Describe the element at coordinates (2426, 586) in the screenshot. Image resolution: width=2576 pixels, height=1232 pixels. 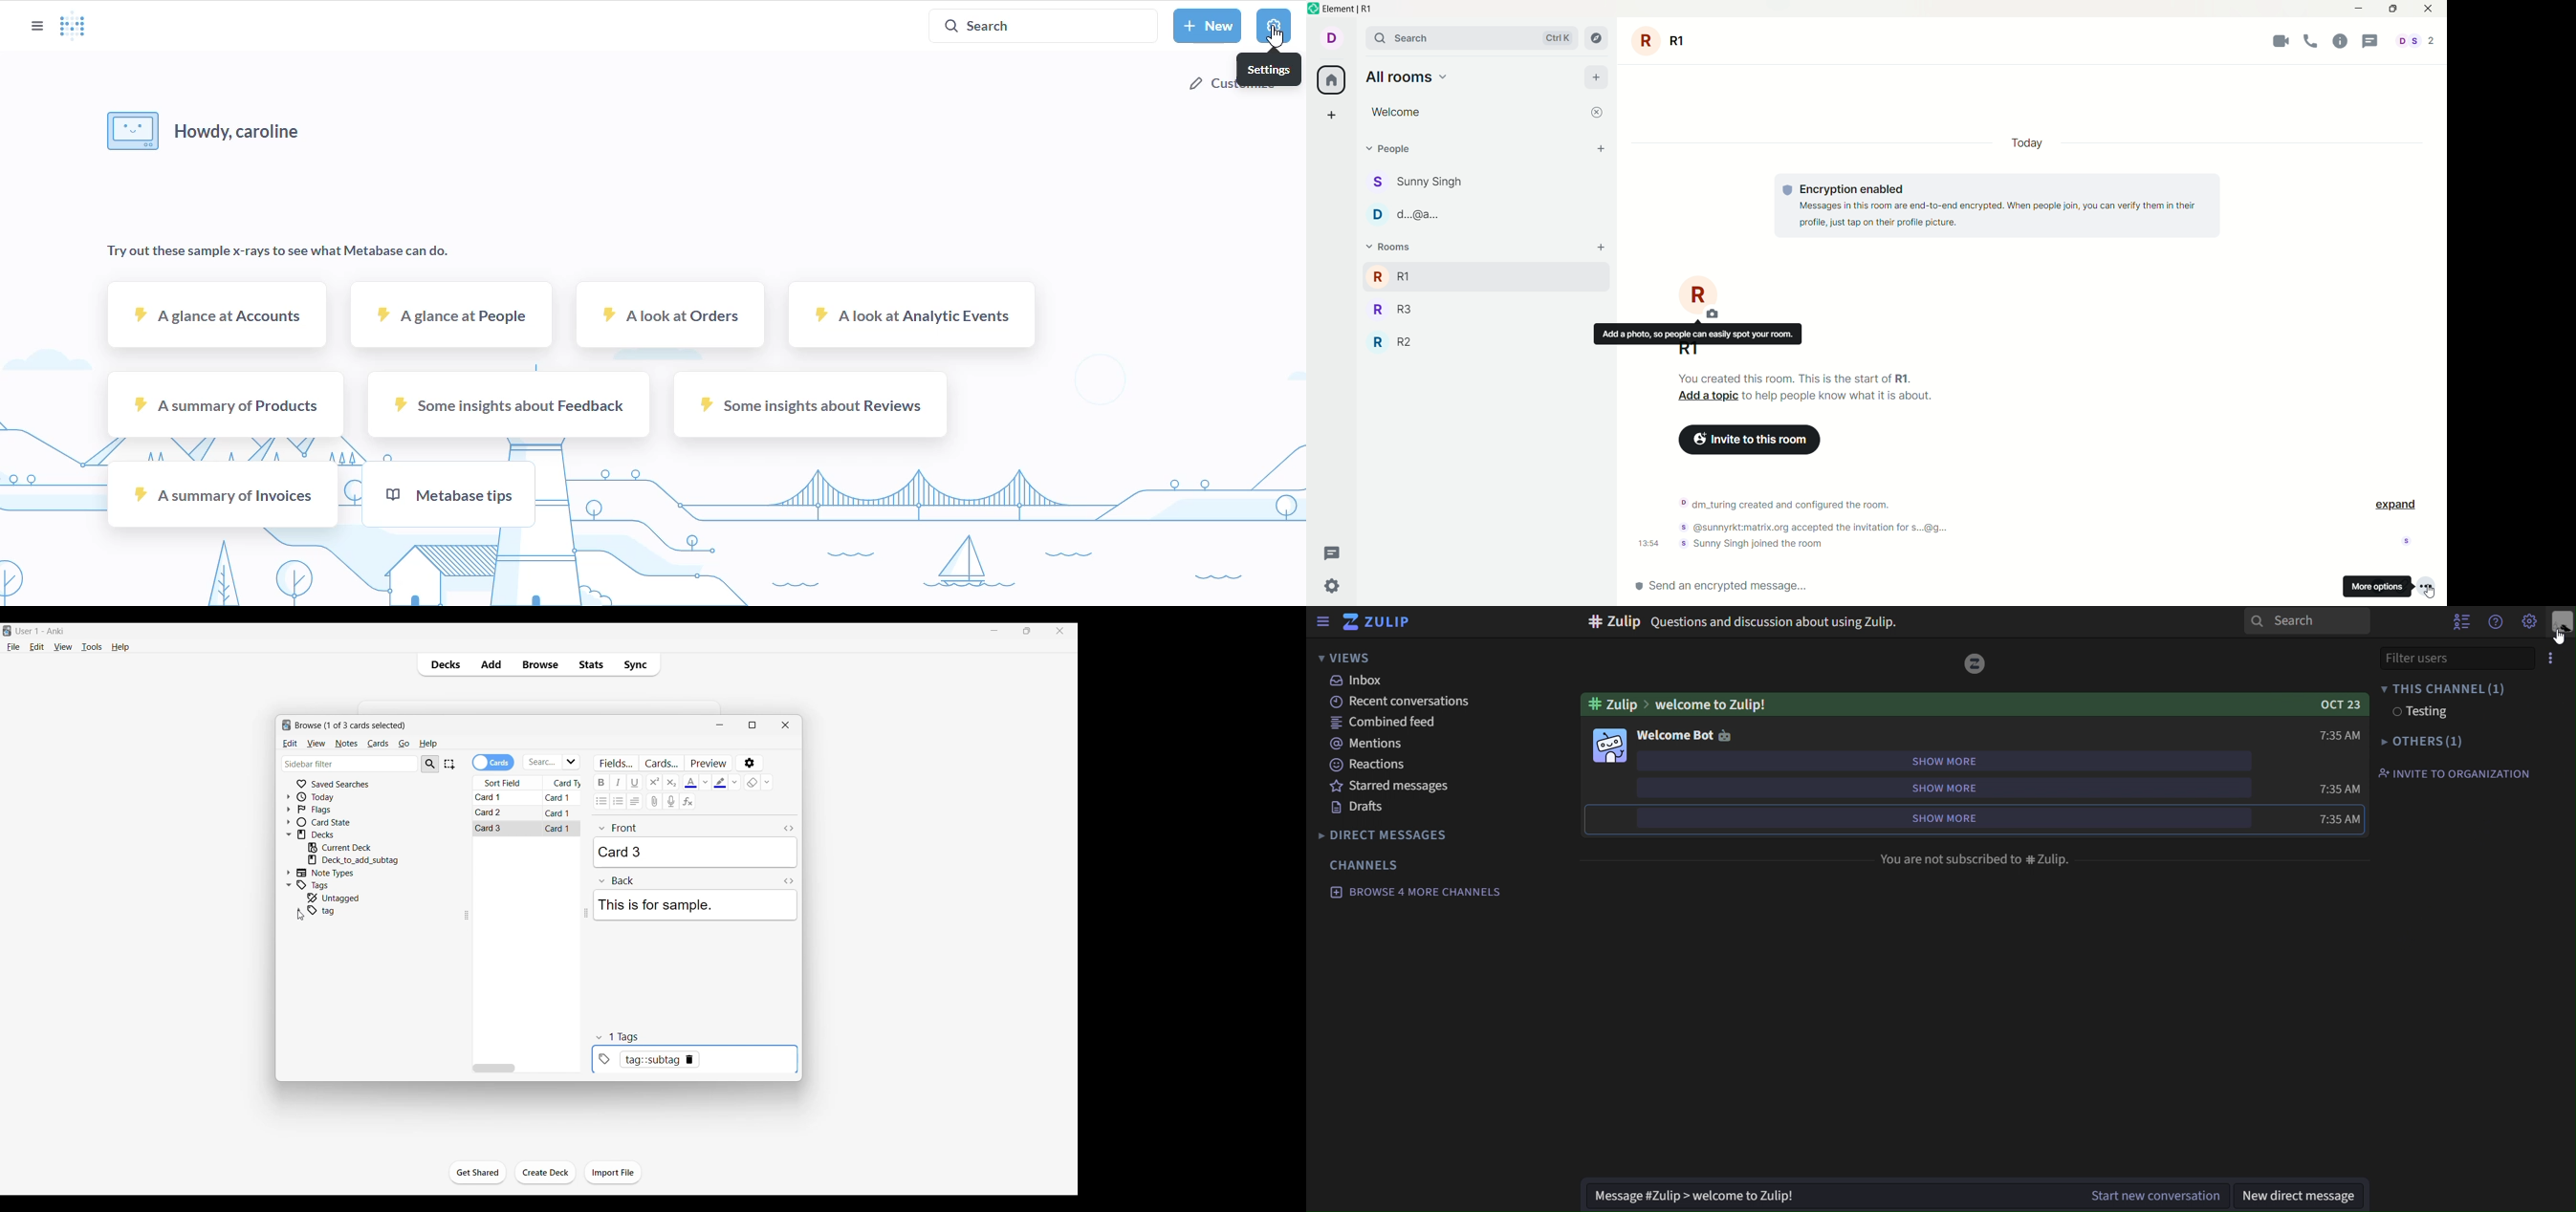
I see `More options` at that location.